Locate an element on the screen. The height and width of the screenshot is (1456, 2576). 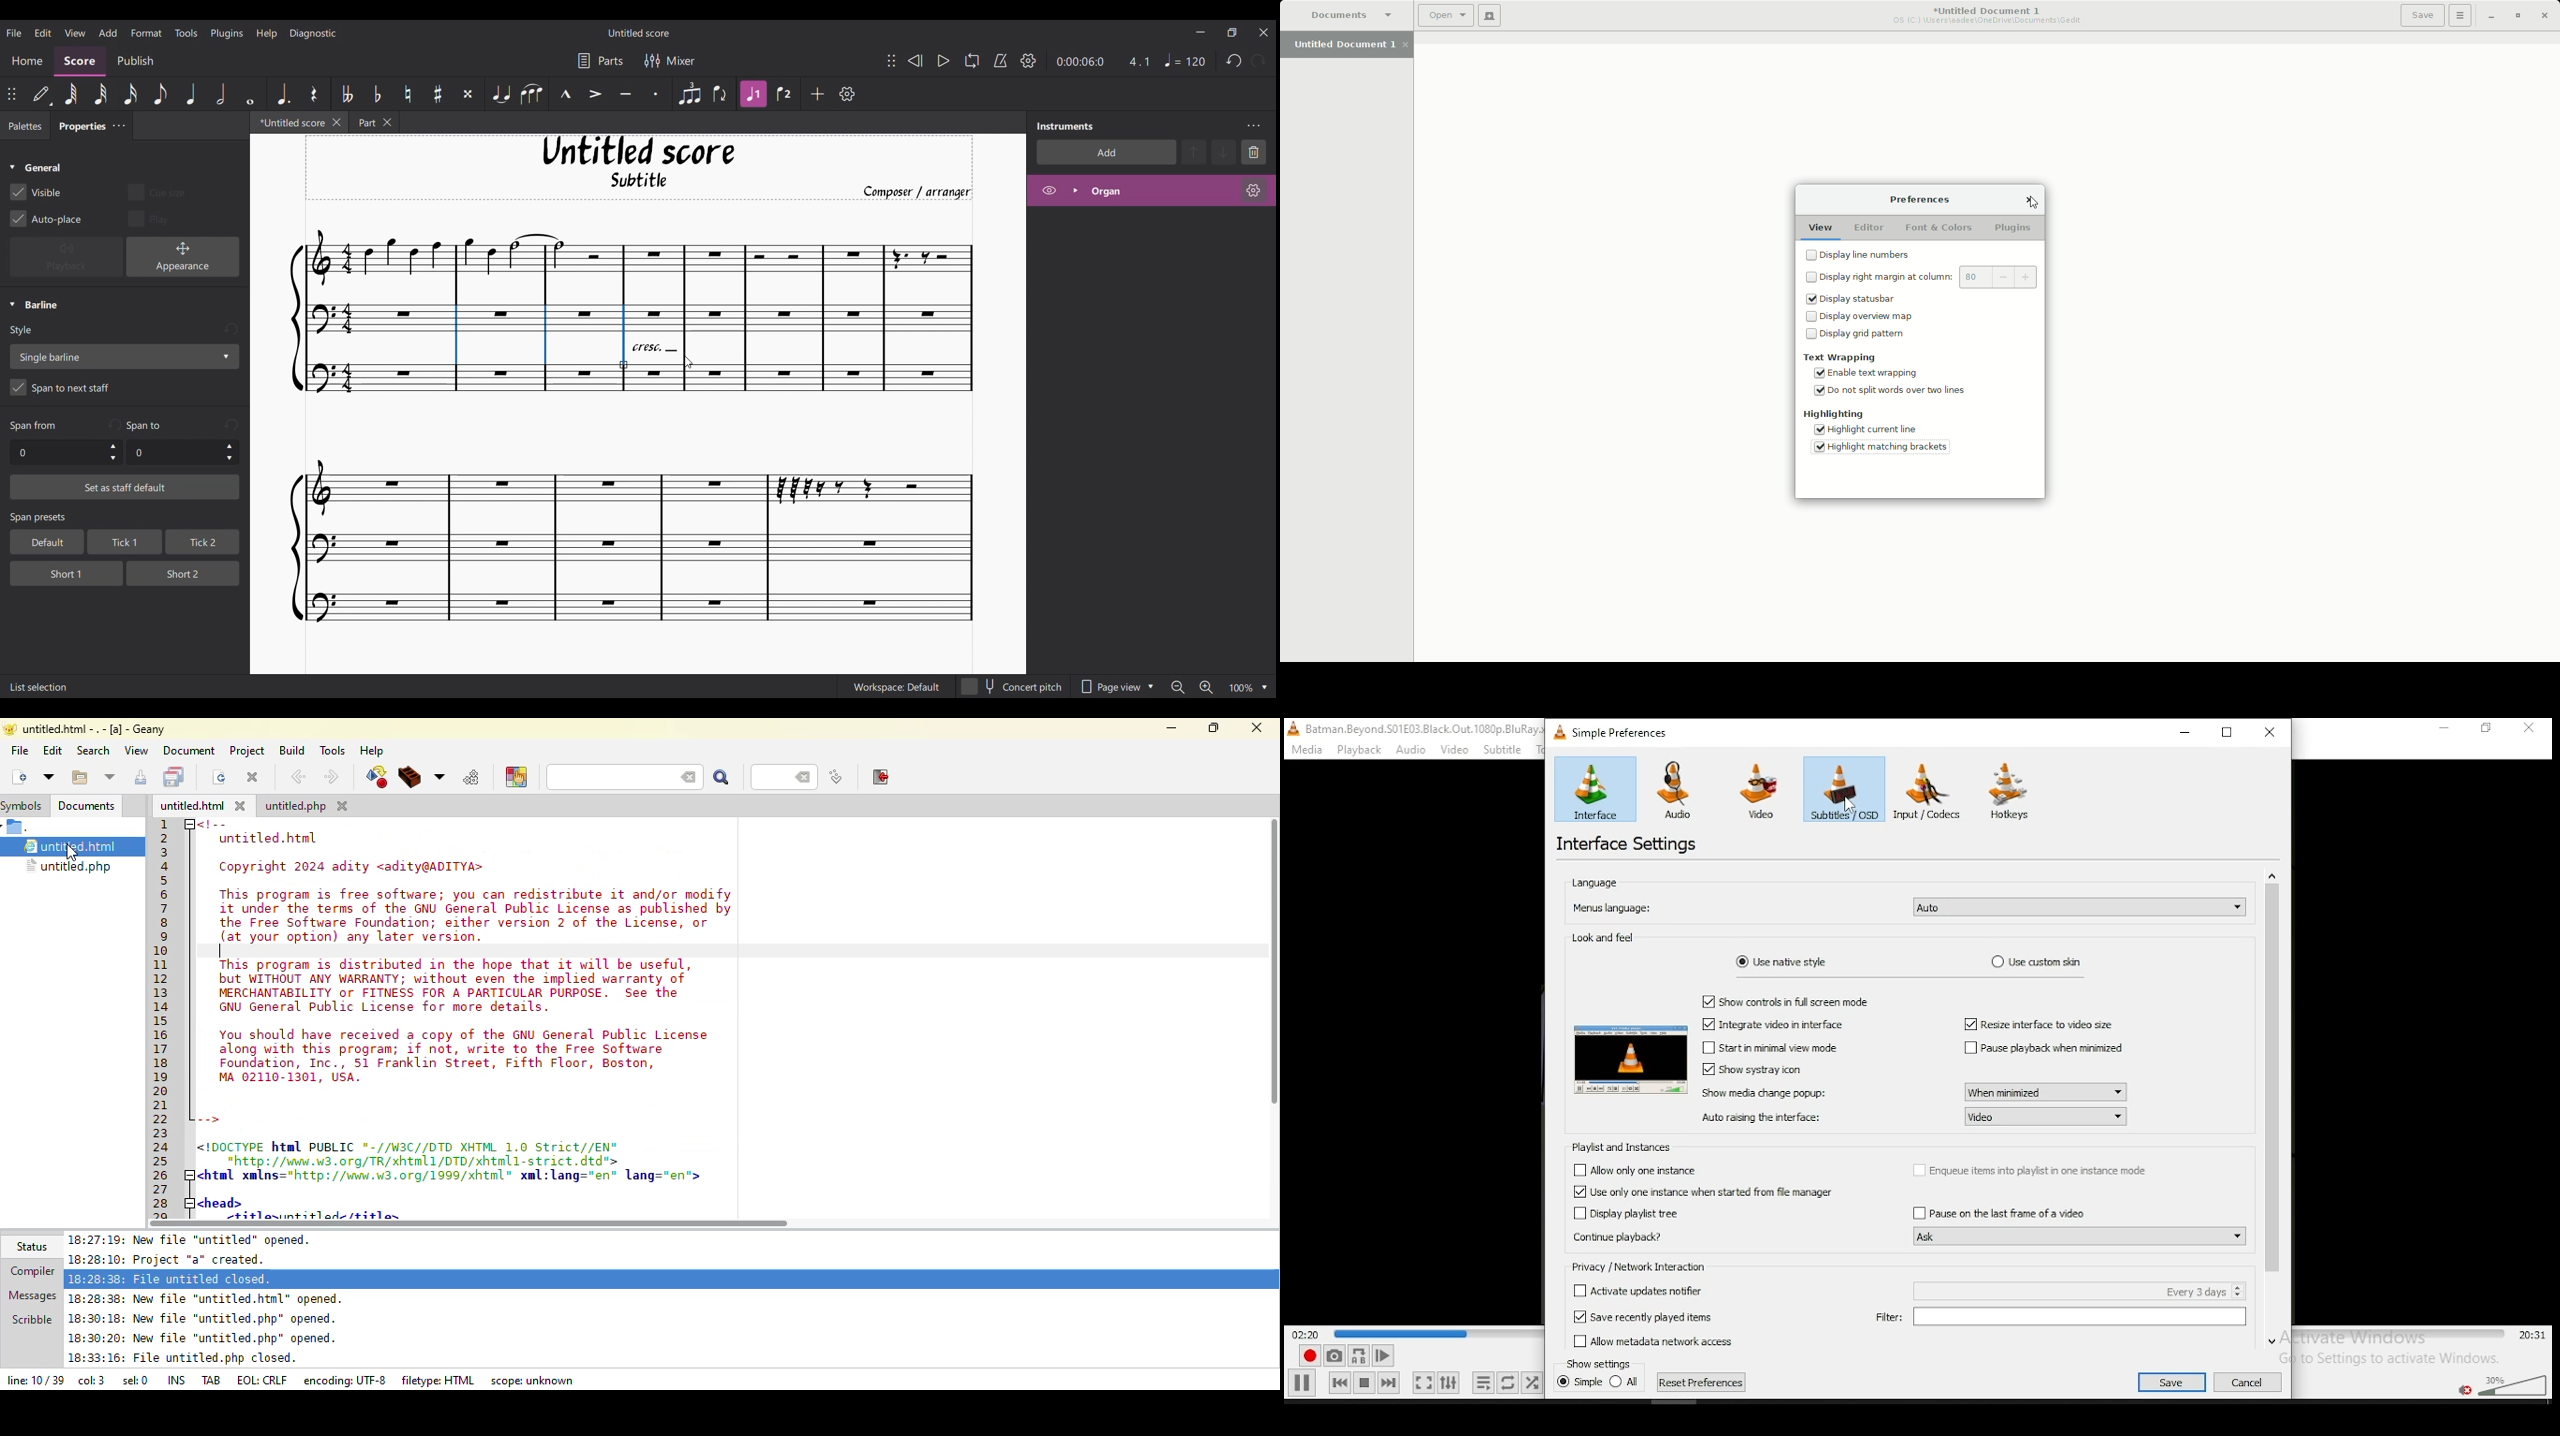
create from template is located at coordinates (52, 778).